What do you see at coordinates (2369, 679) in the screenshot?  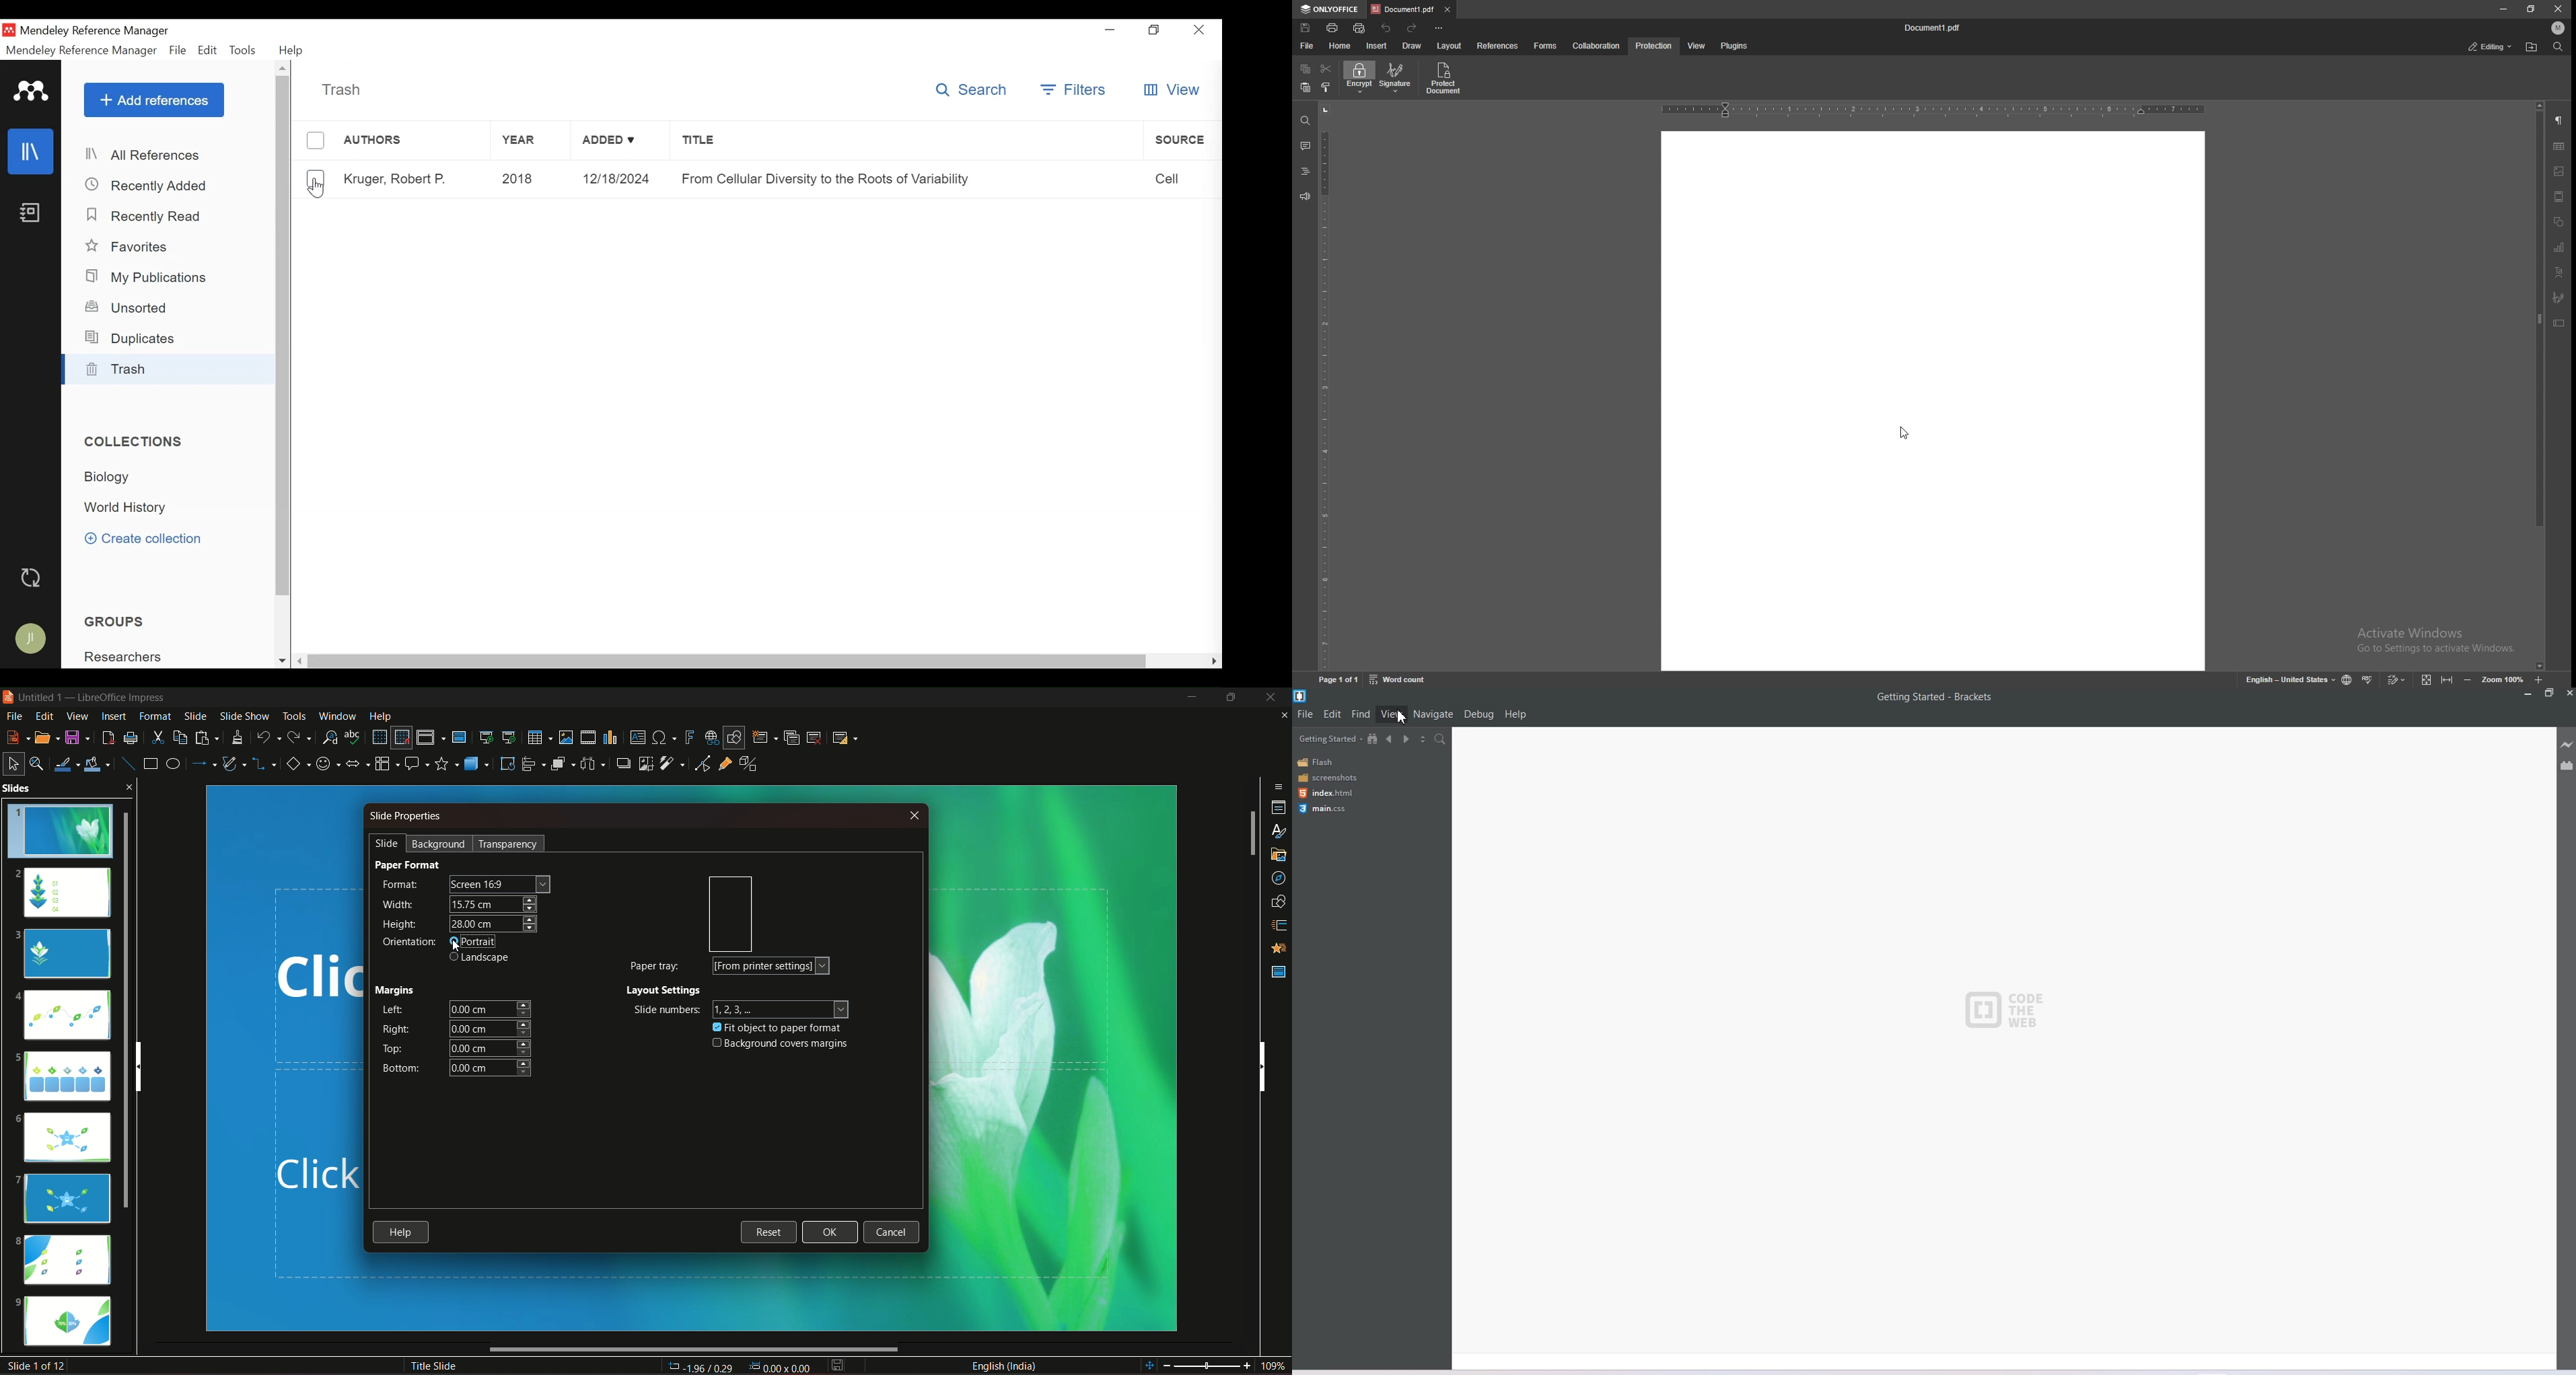 I see `spell check` at bounding box center [2369, 679].